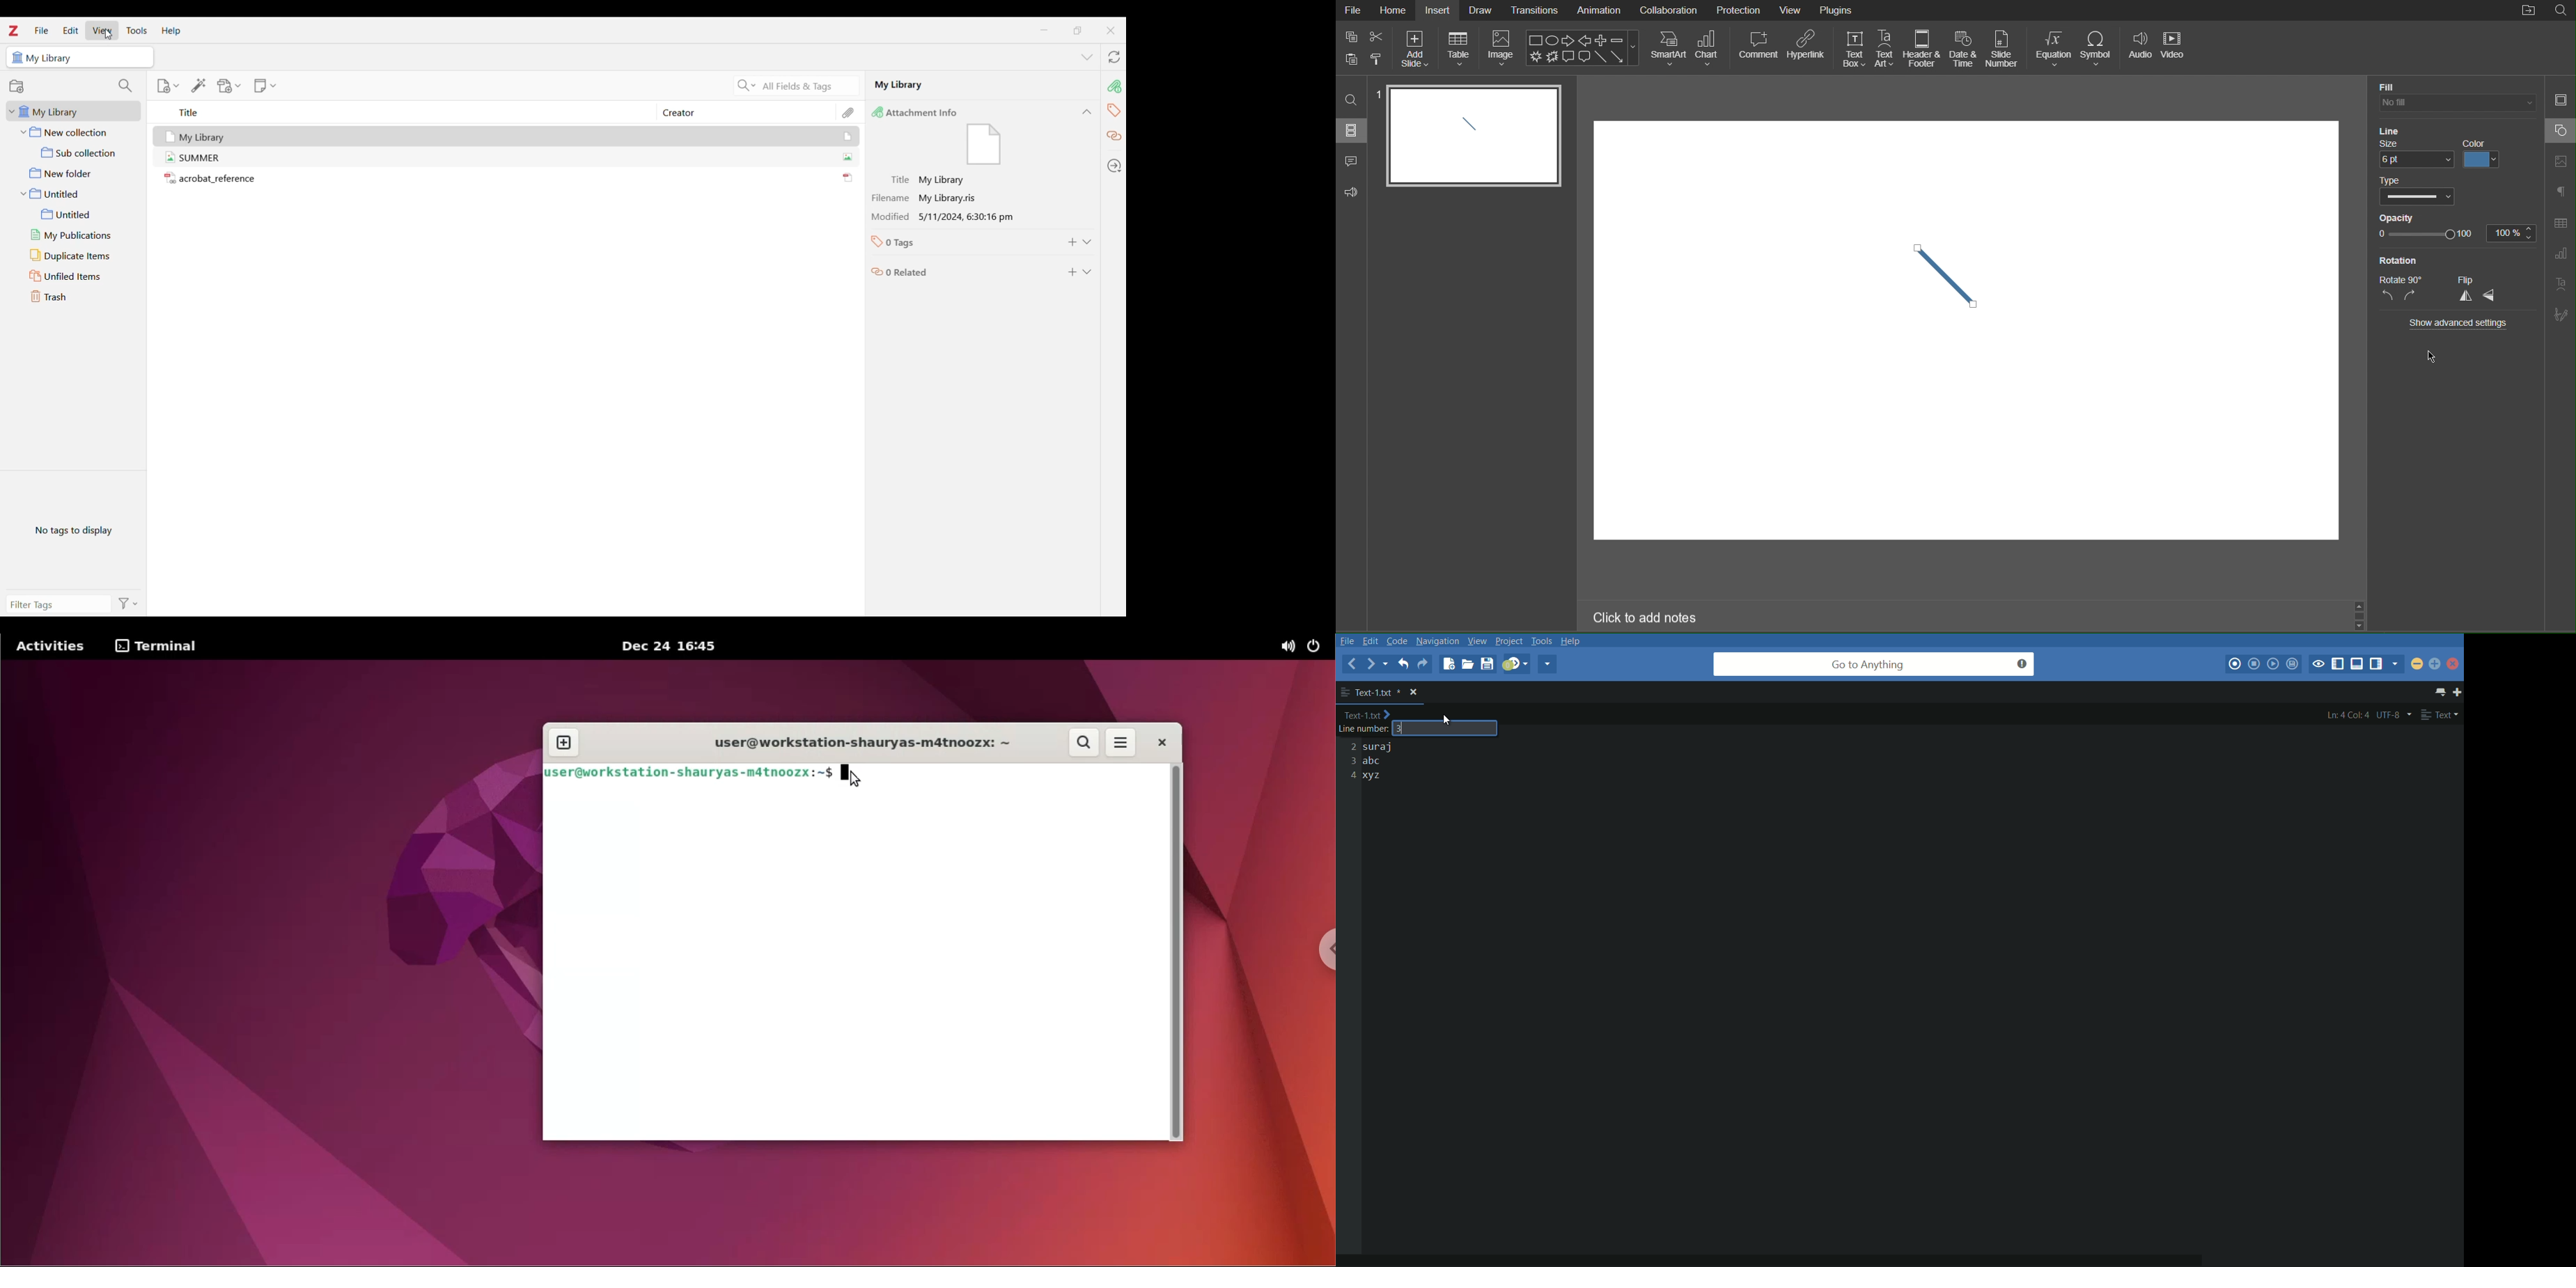  I want to click on Selected folder, so click(80, 57).